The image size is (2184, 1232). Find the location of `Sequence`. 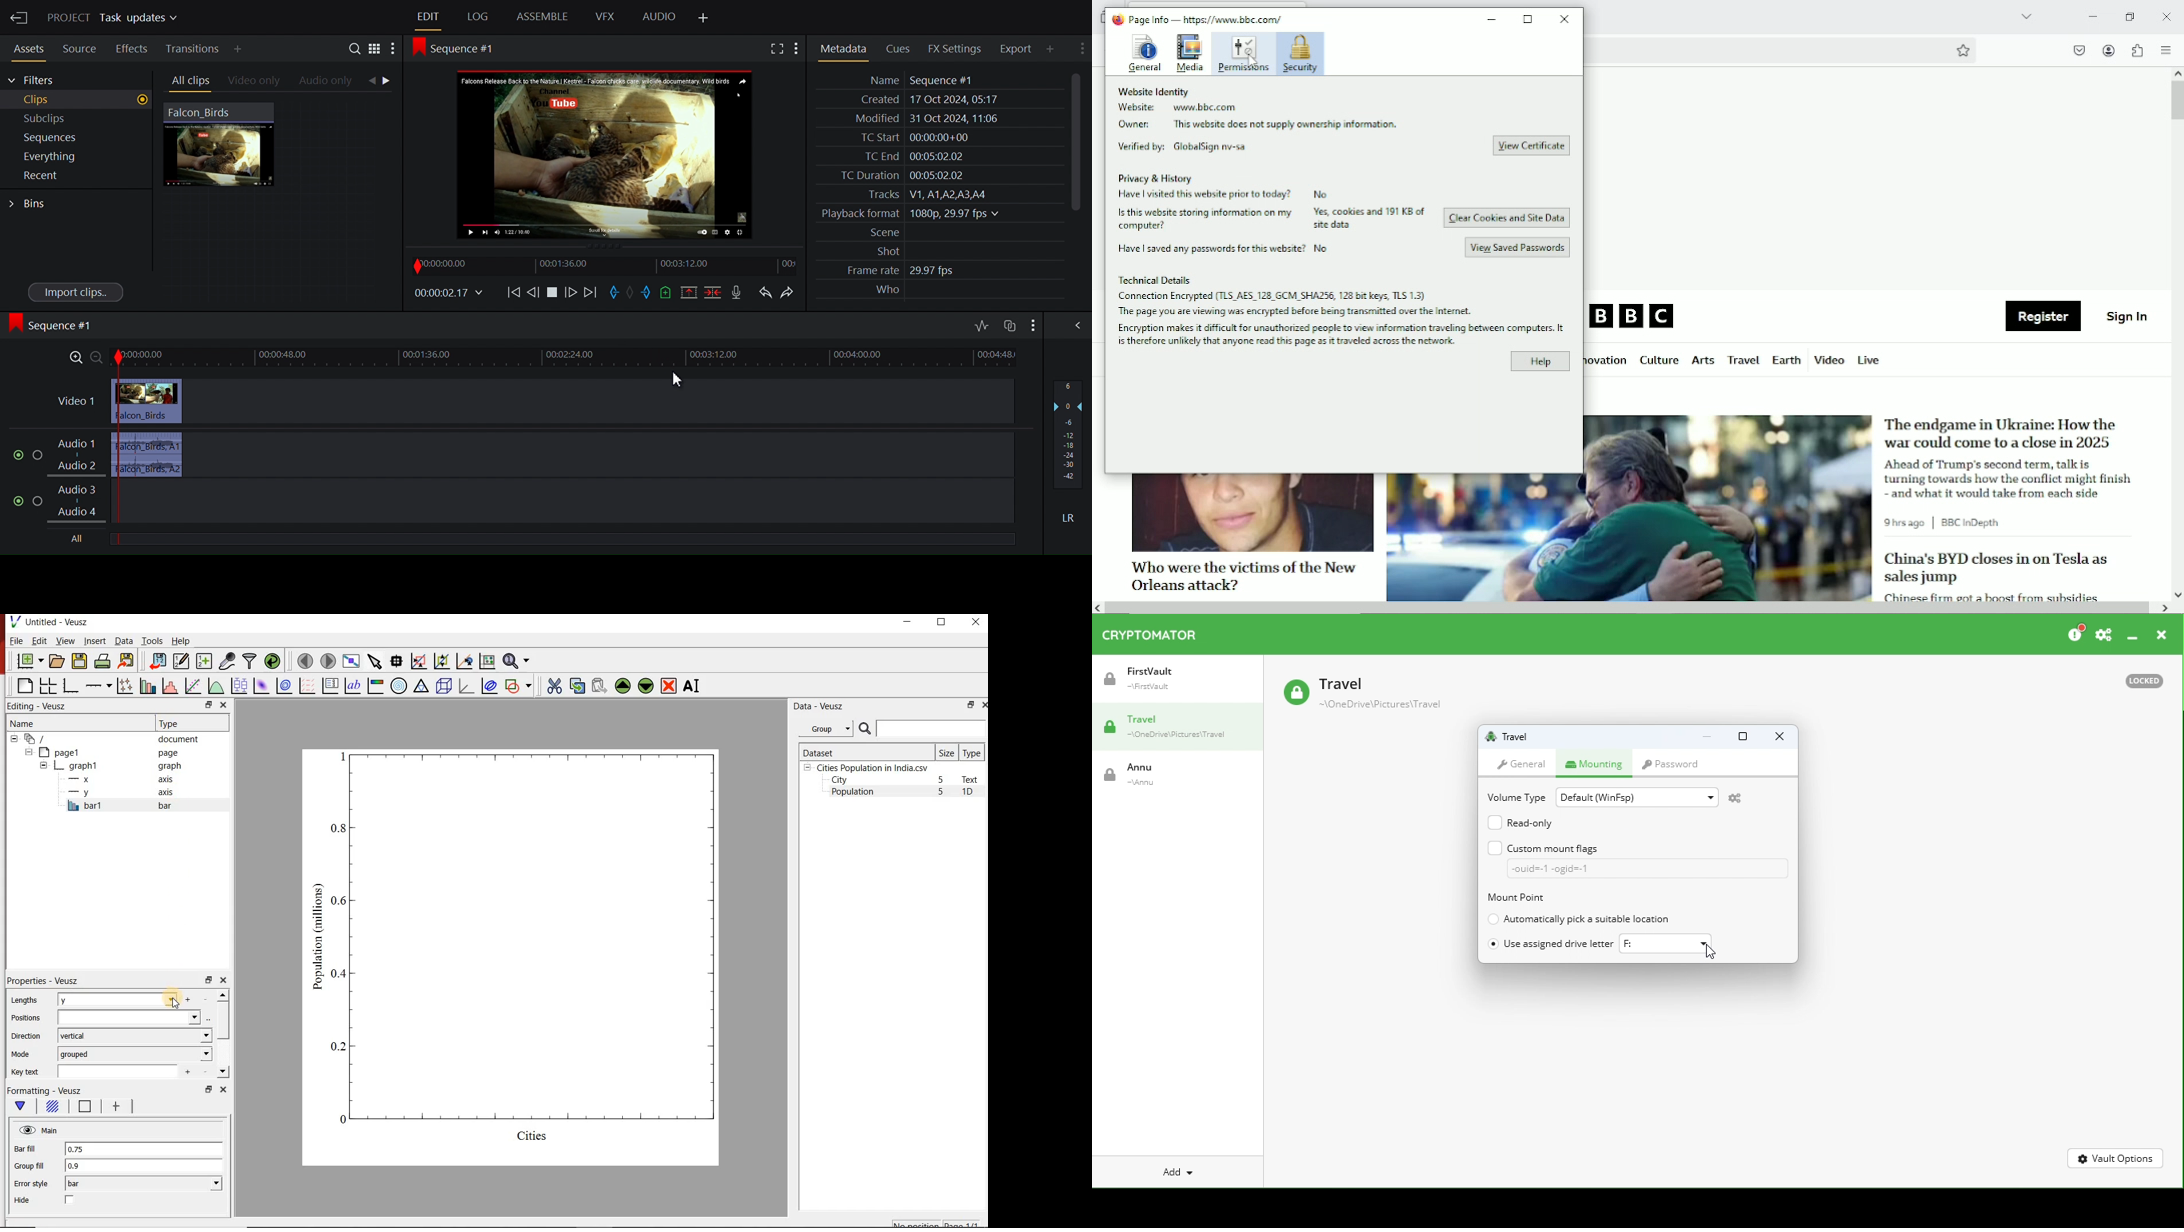

Sequence is located at coordinates (71, 137).